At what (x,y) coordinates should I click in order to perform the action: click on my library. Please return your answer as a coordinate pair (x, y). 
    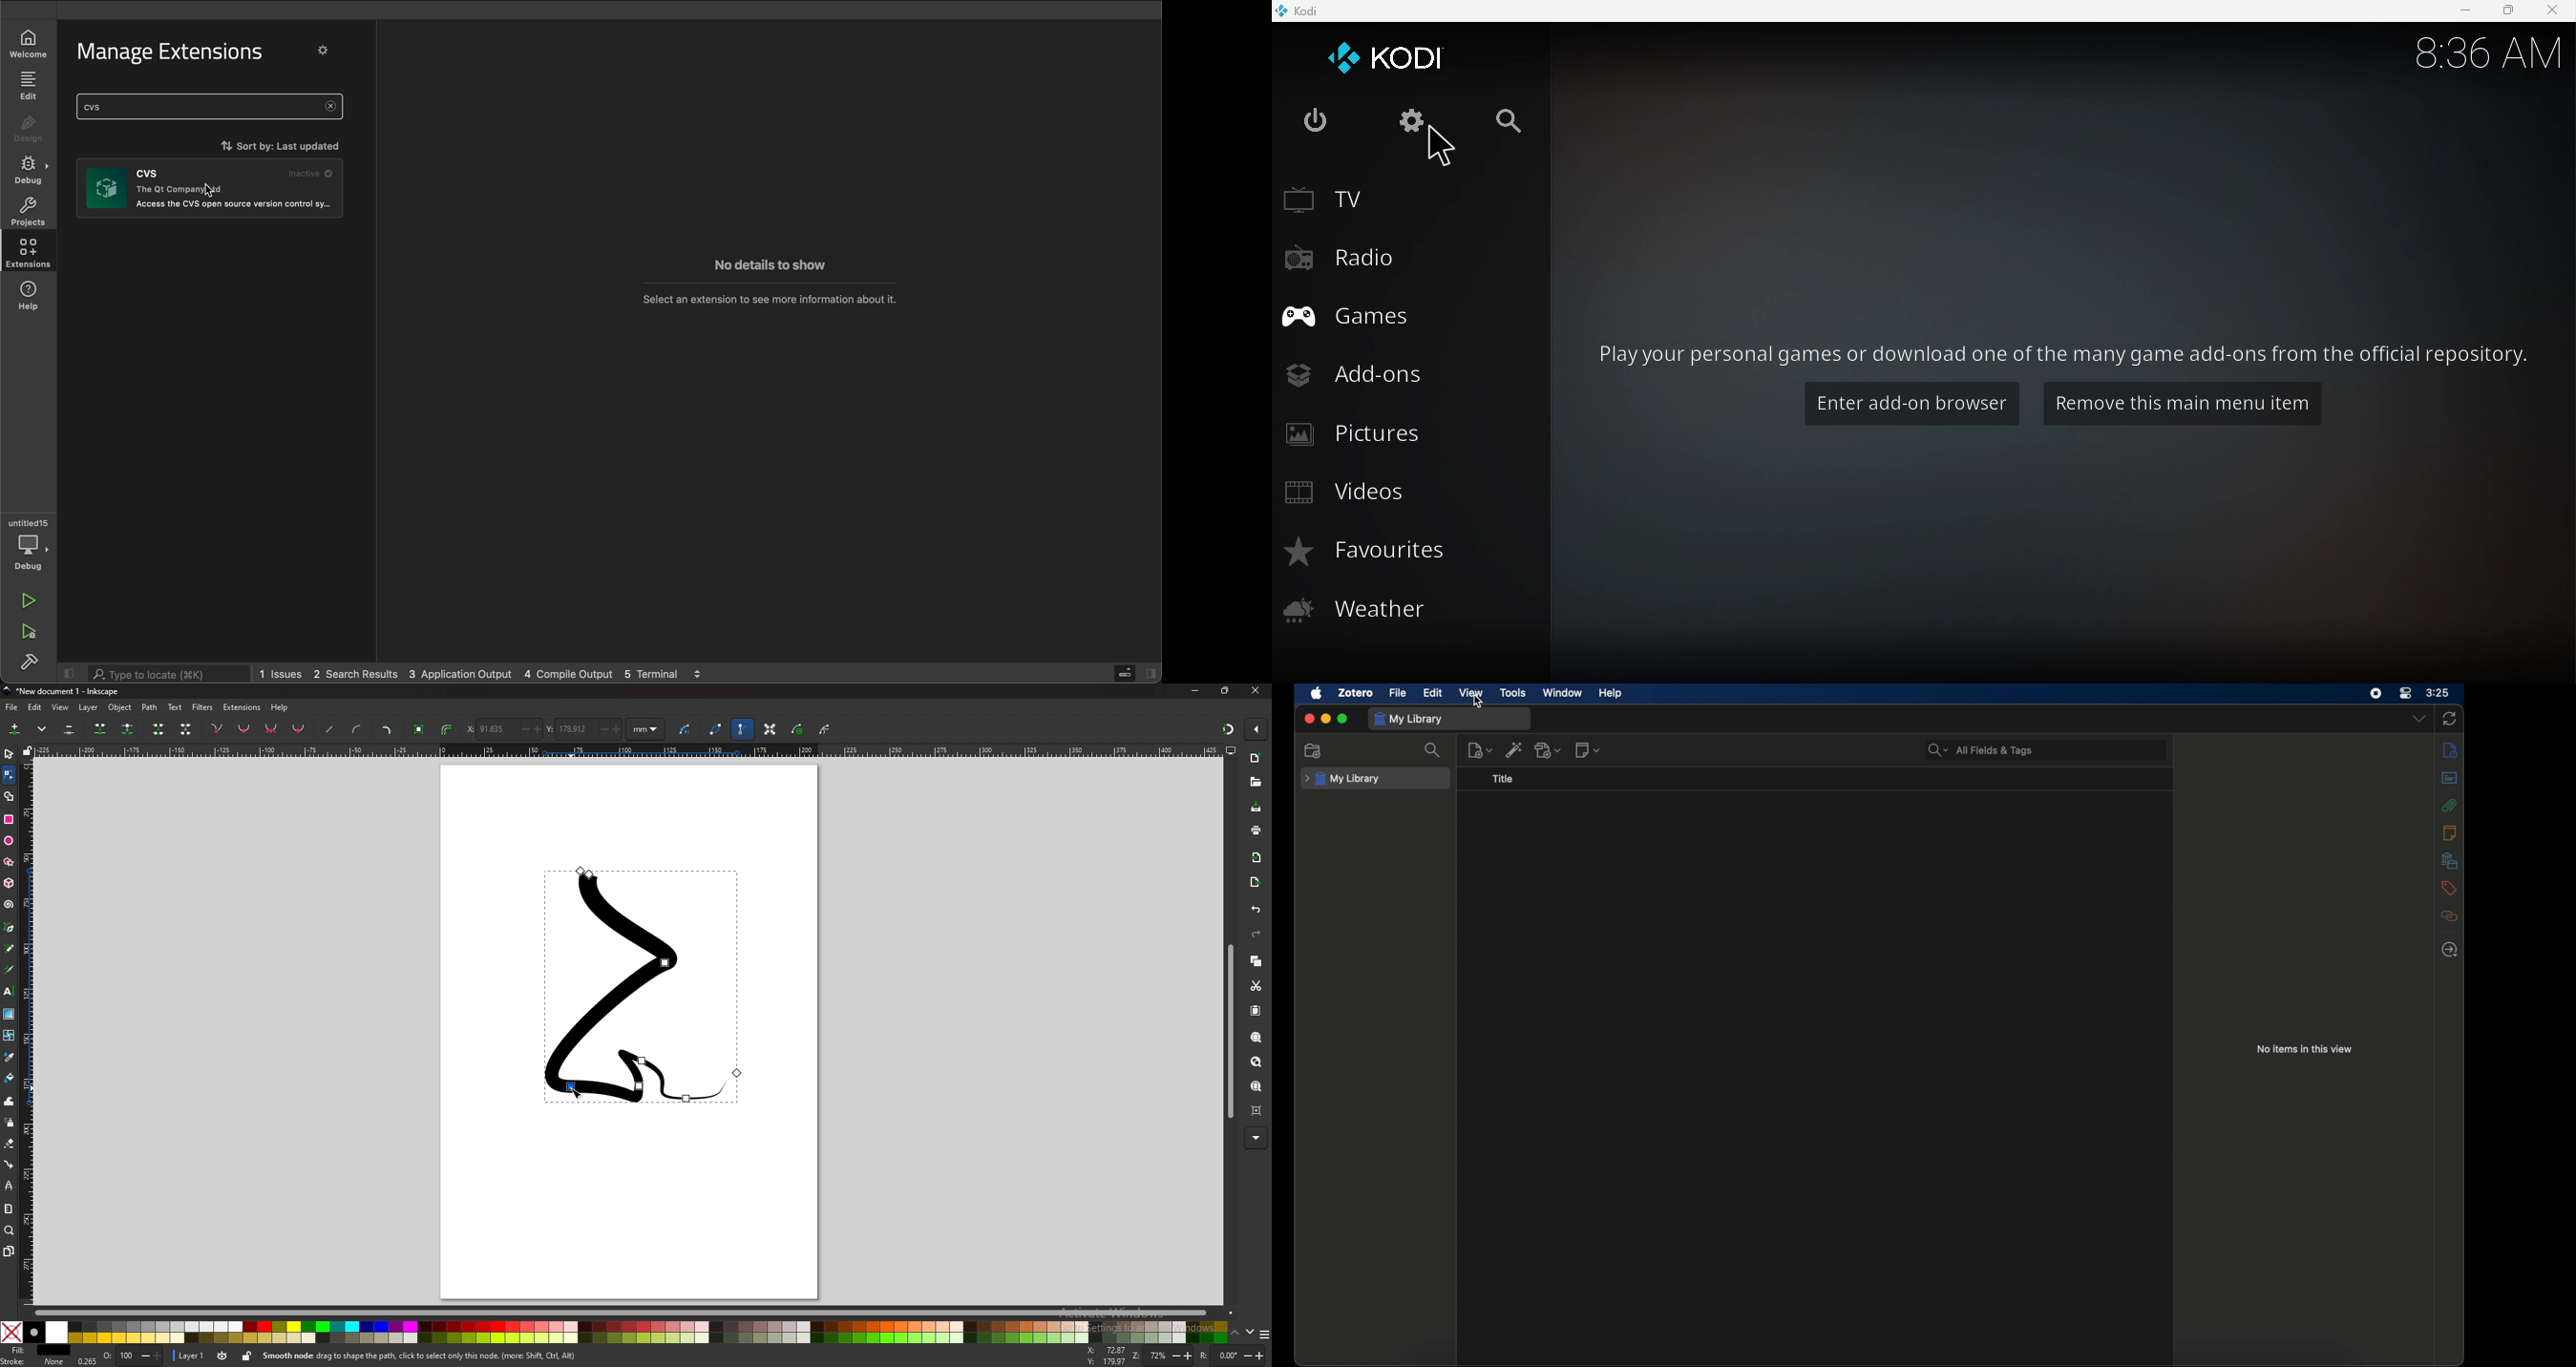
    Looking at the image, I should click on (1343, 778).